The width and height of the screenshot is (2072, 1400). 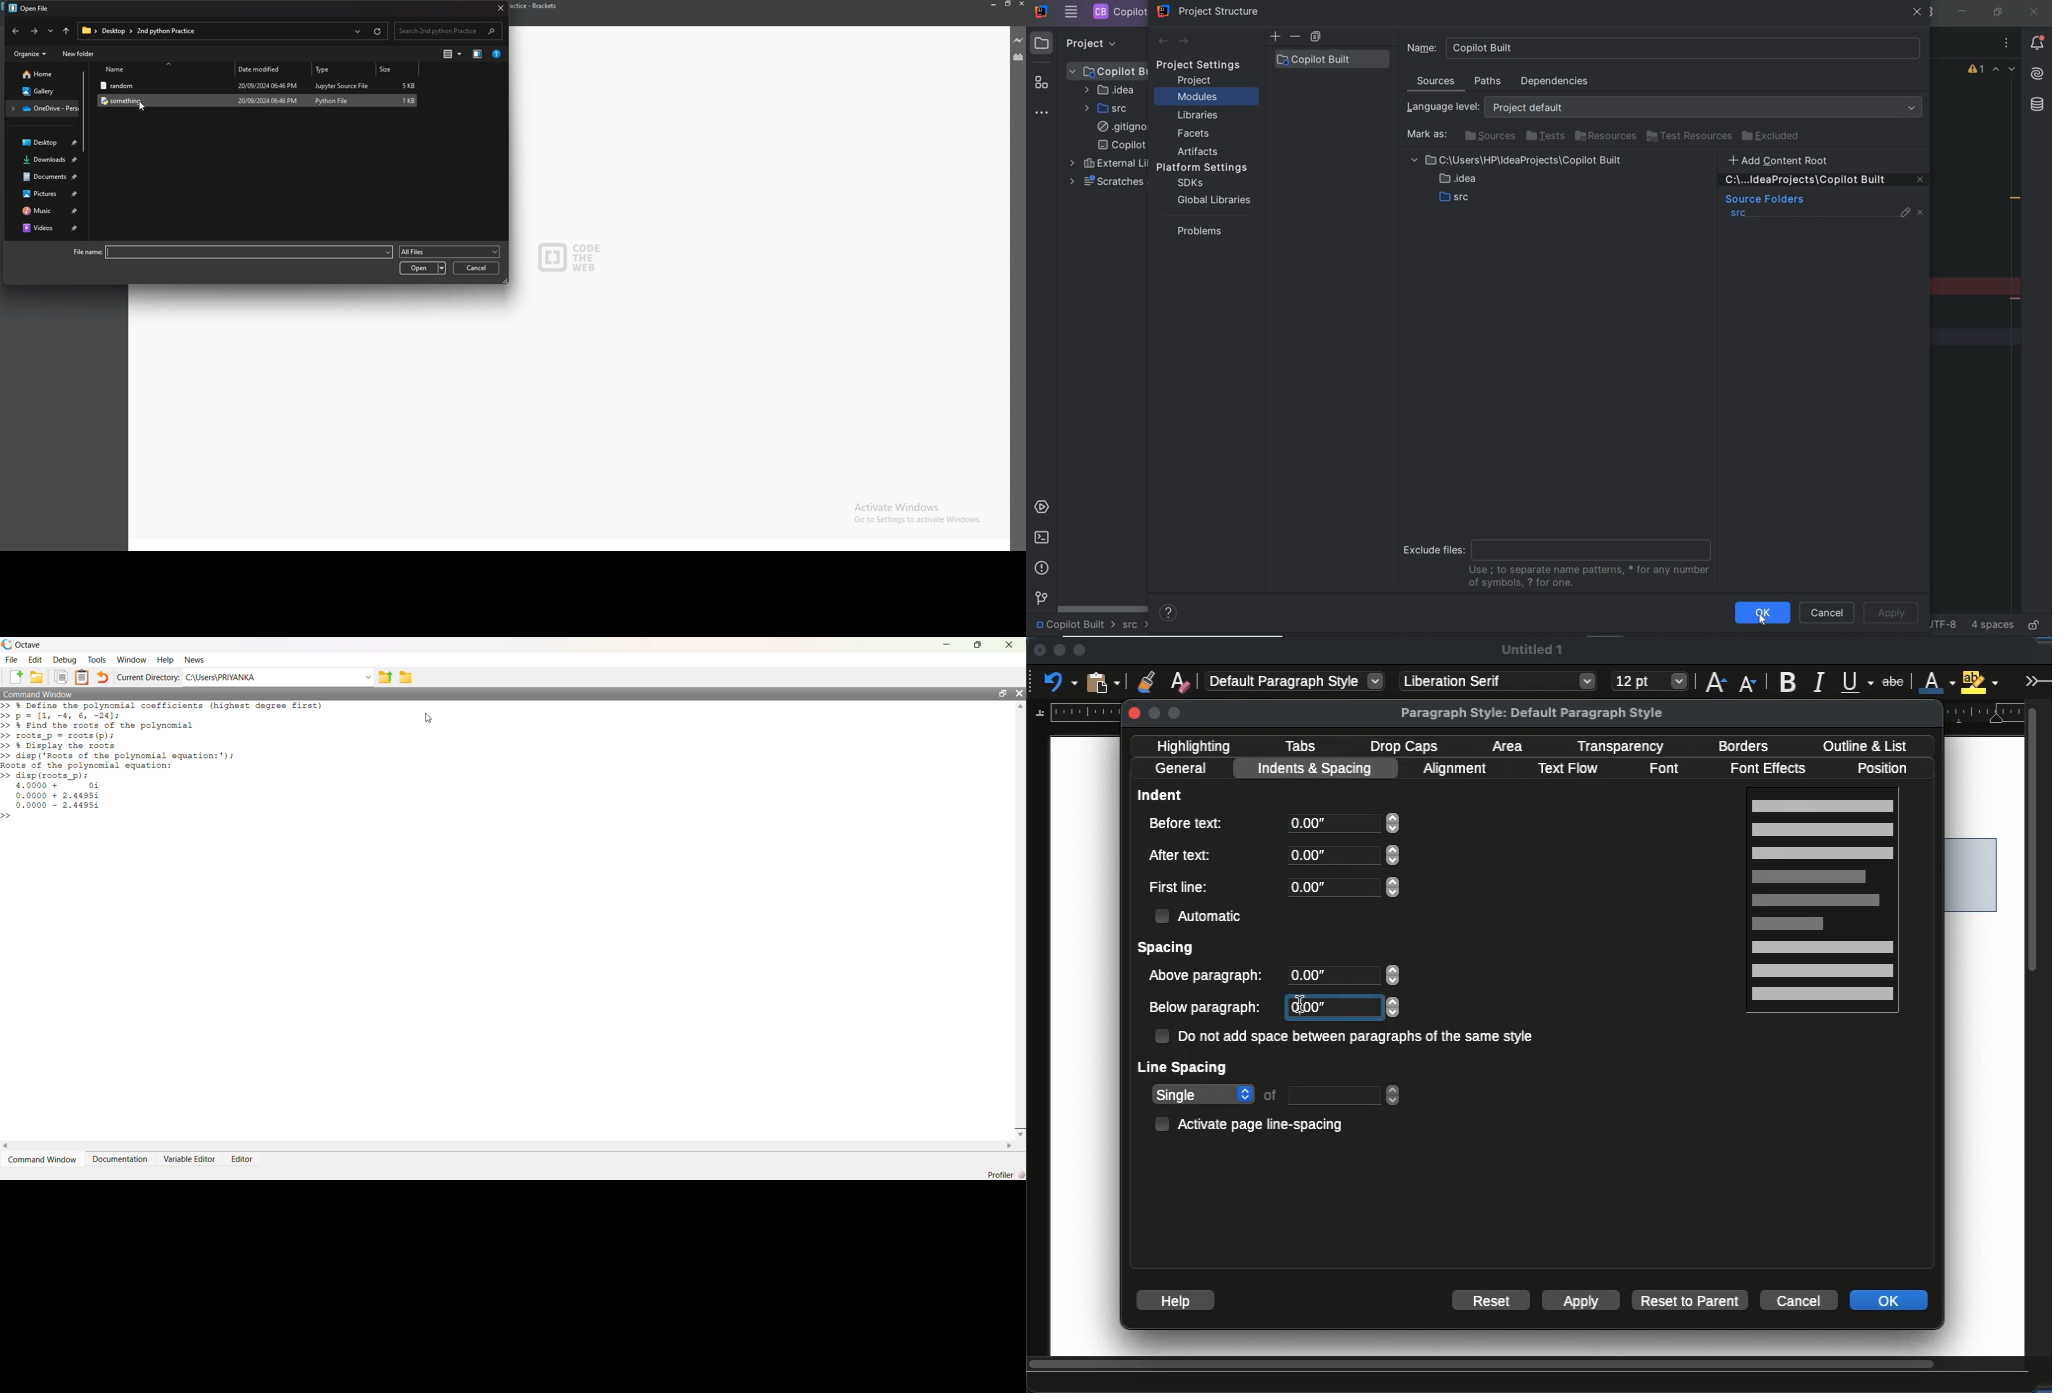 What do you see at coordinates (1105, 681) in the screenshot?
I see `paste` at bounding box center [1105, 681].